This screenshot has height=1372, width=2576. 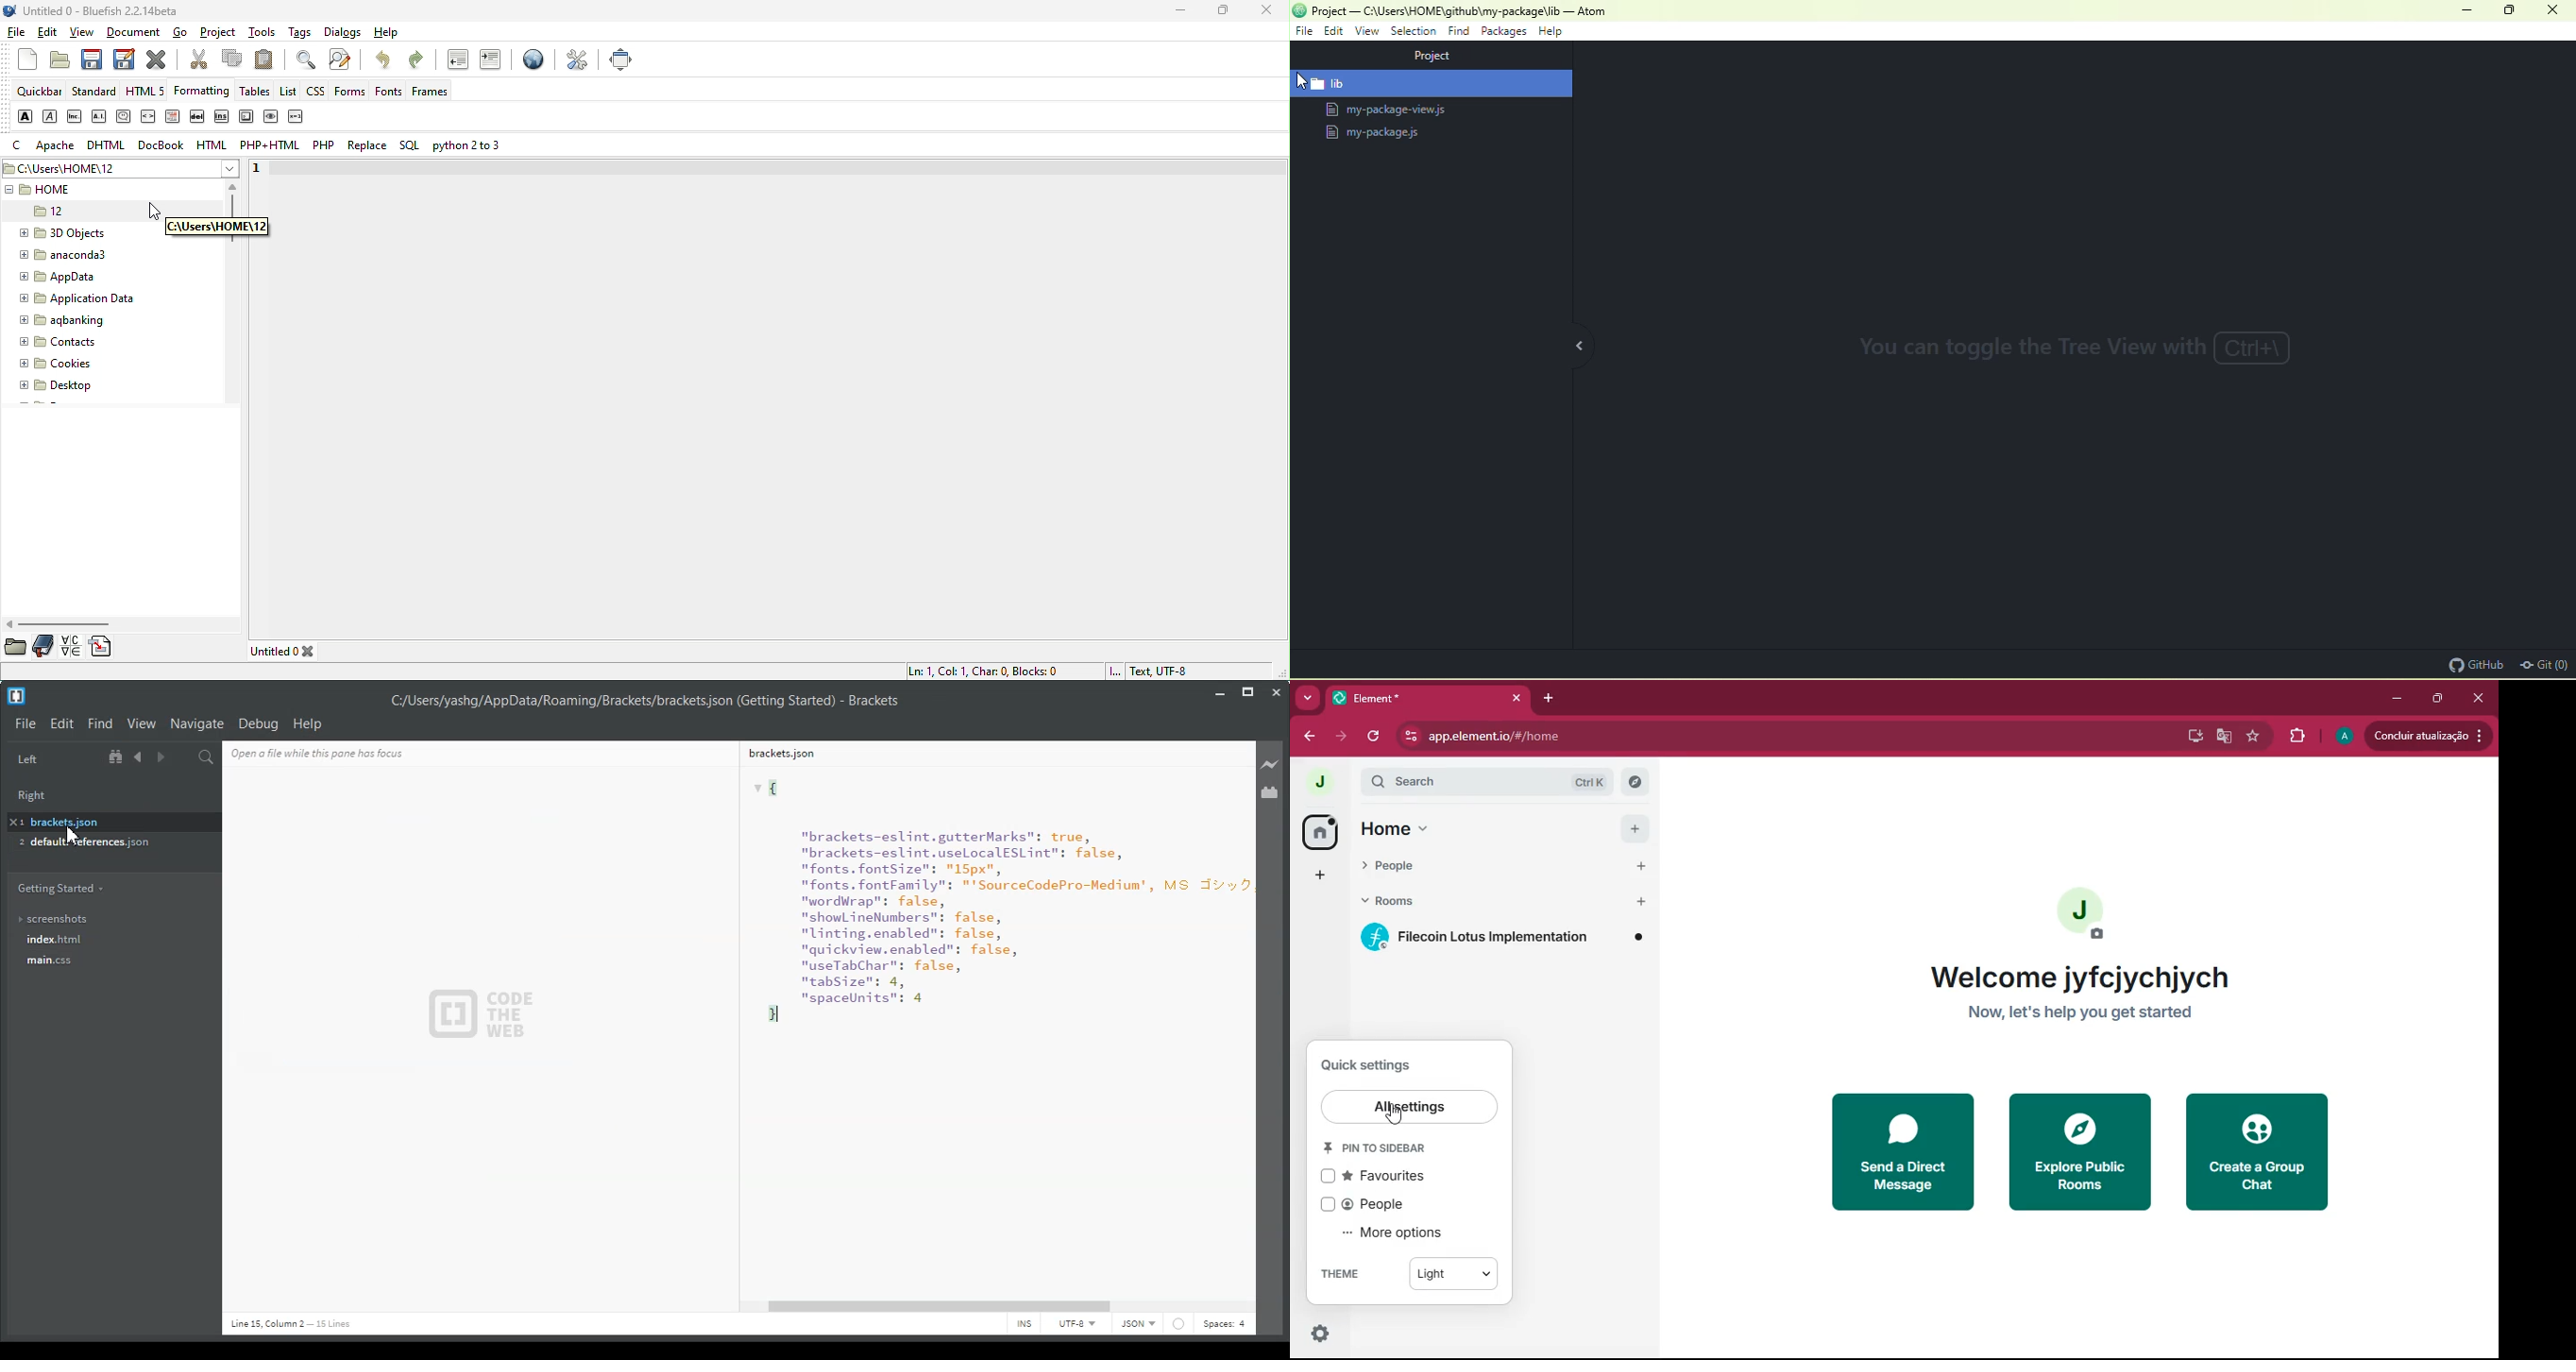 What do you see at coordinates (79, 322) in the screenshot?
I see `aqbanking` at bounding box center [79, 322].